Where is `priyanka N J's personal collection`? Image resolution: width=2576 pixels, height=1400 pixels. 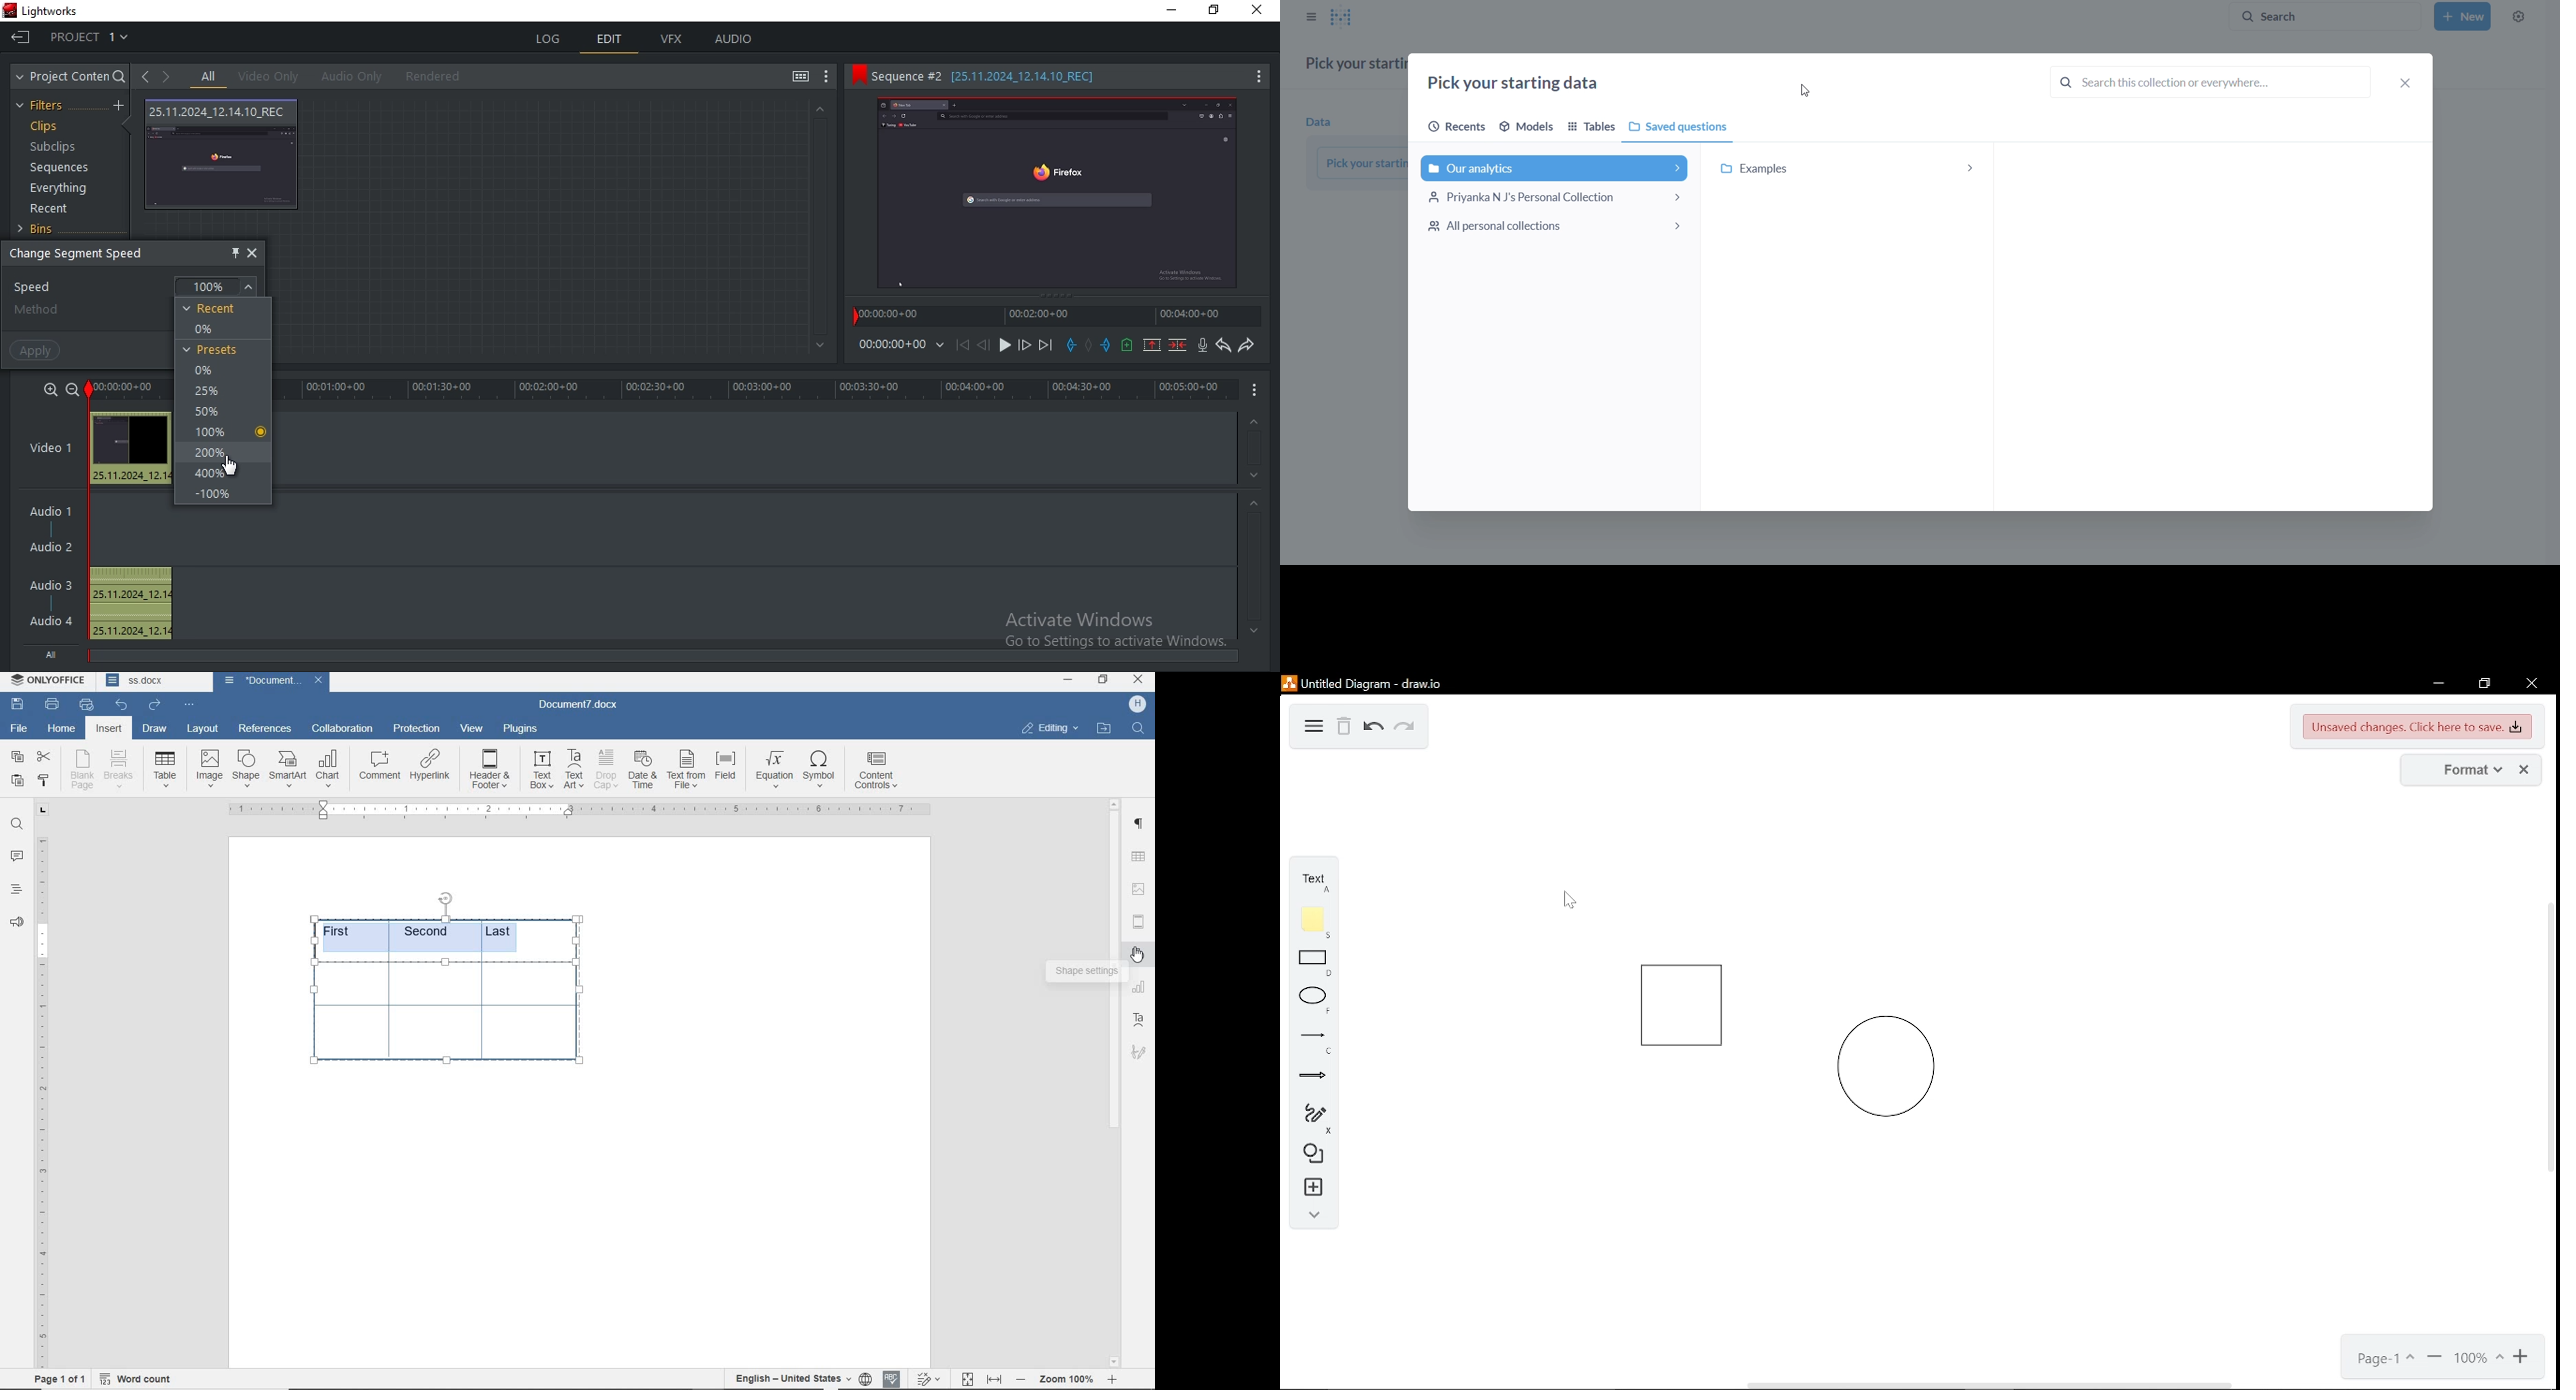 priyanka N J's personal collection is located at coordinates (1556, 197).